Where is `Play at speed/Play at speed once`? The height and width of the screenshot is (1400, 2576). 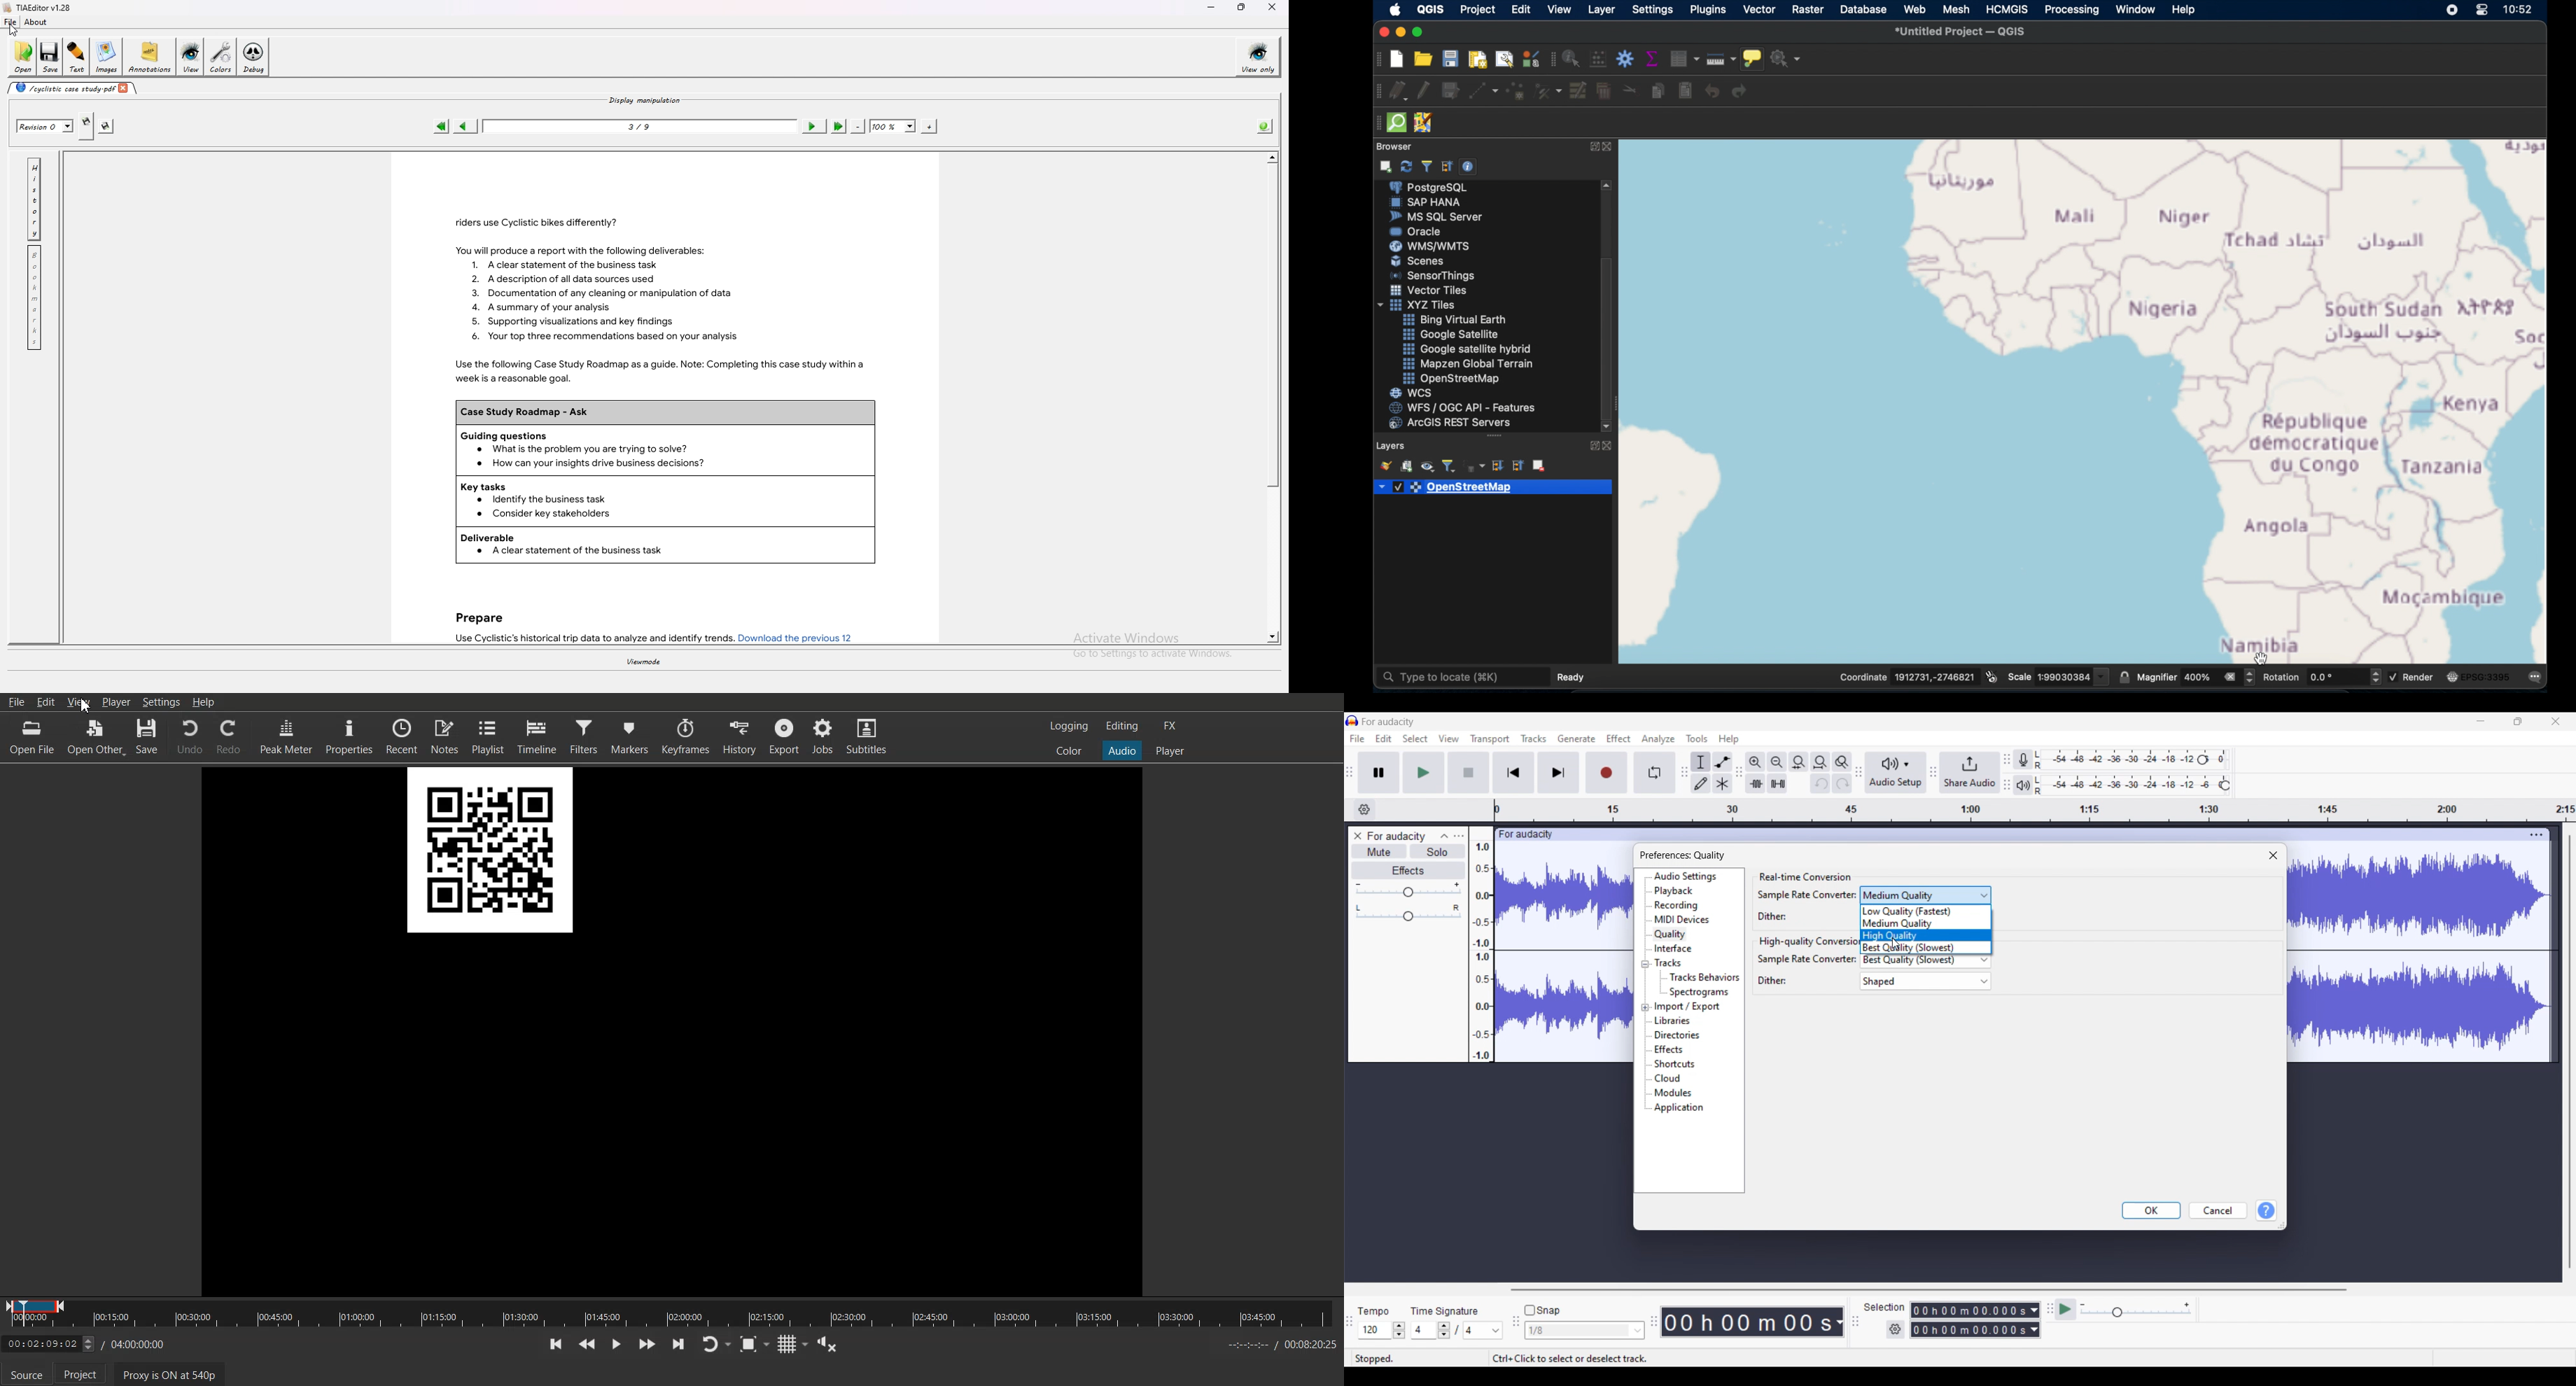
Play at speed/Play at speed once is located at coordinates (2065, 1309).